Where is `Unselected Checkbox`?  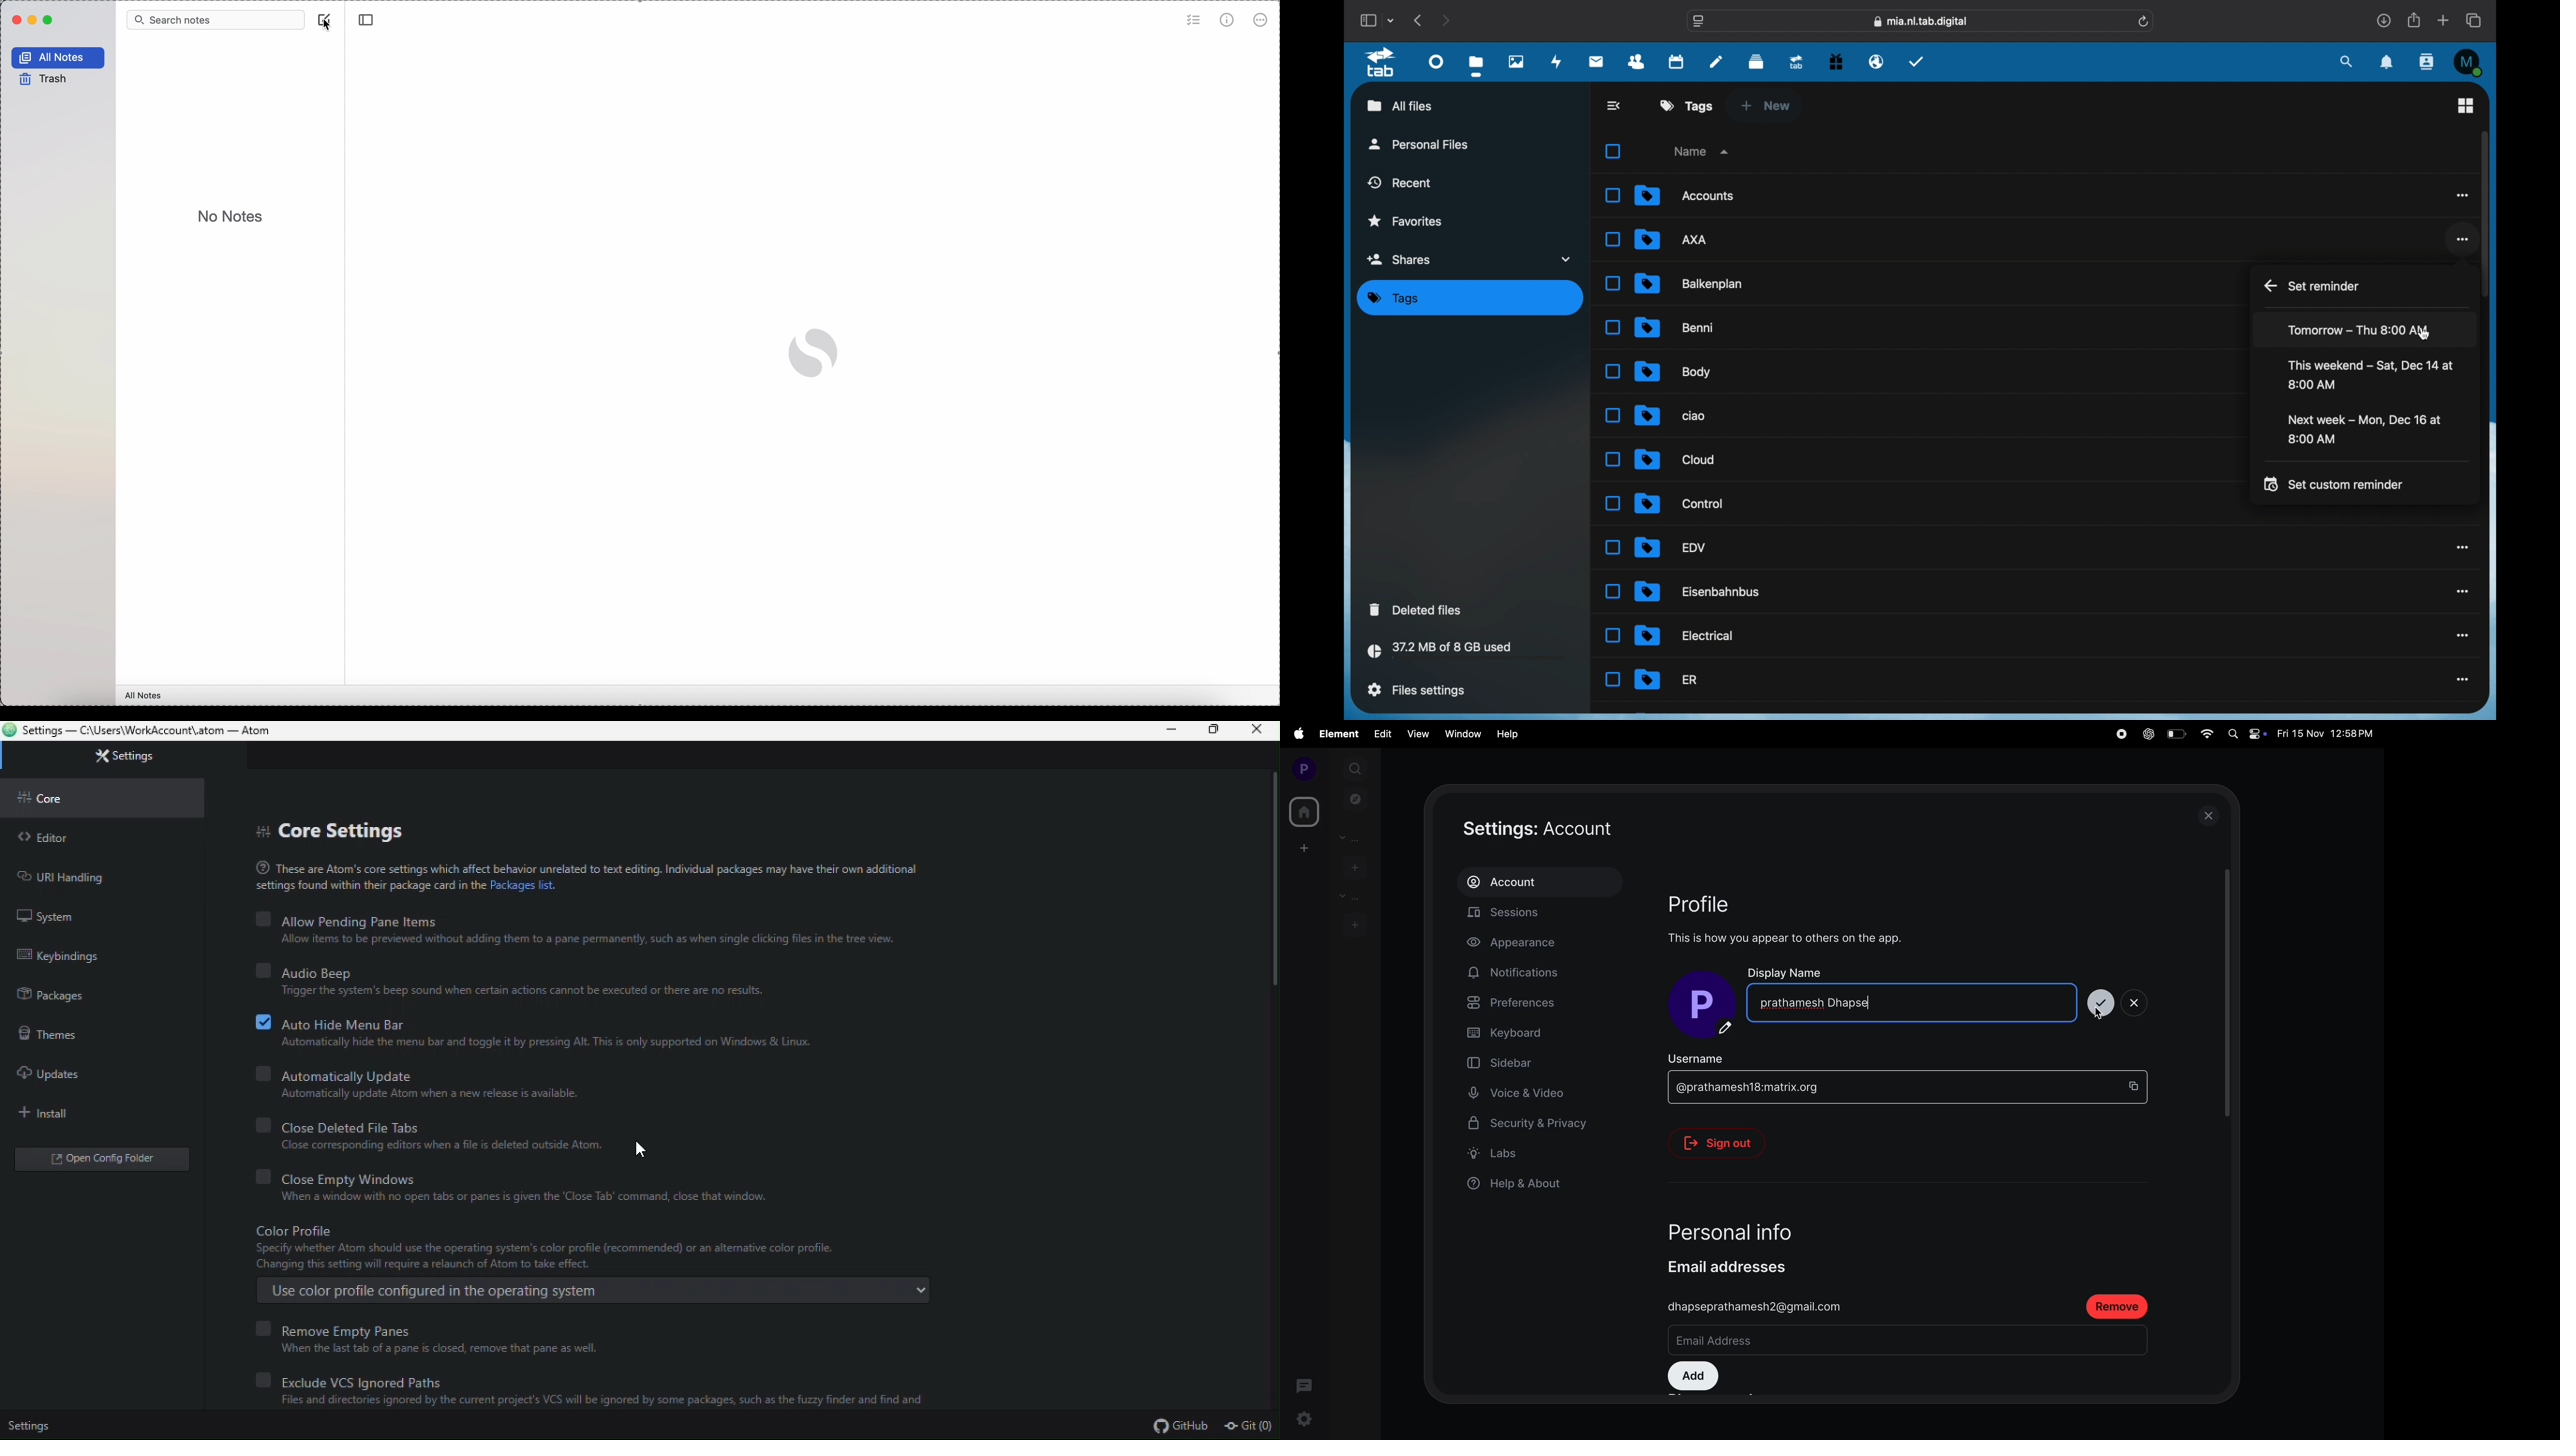
Unselected Checkbox is located at coordinates (1611, 591).